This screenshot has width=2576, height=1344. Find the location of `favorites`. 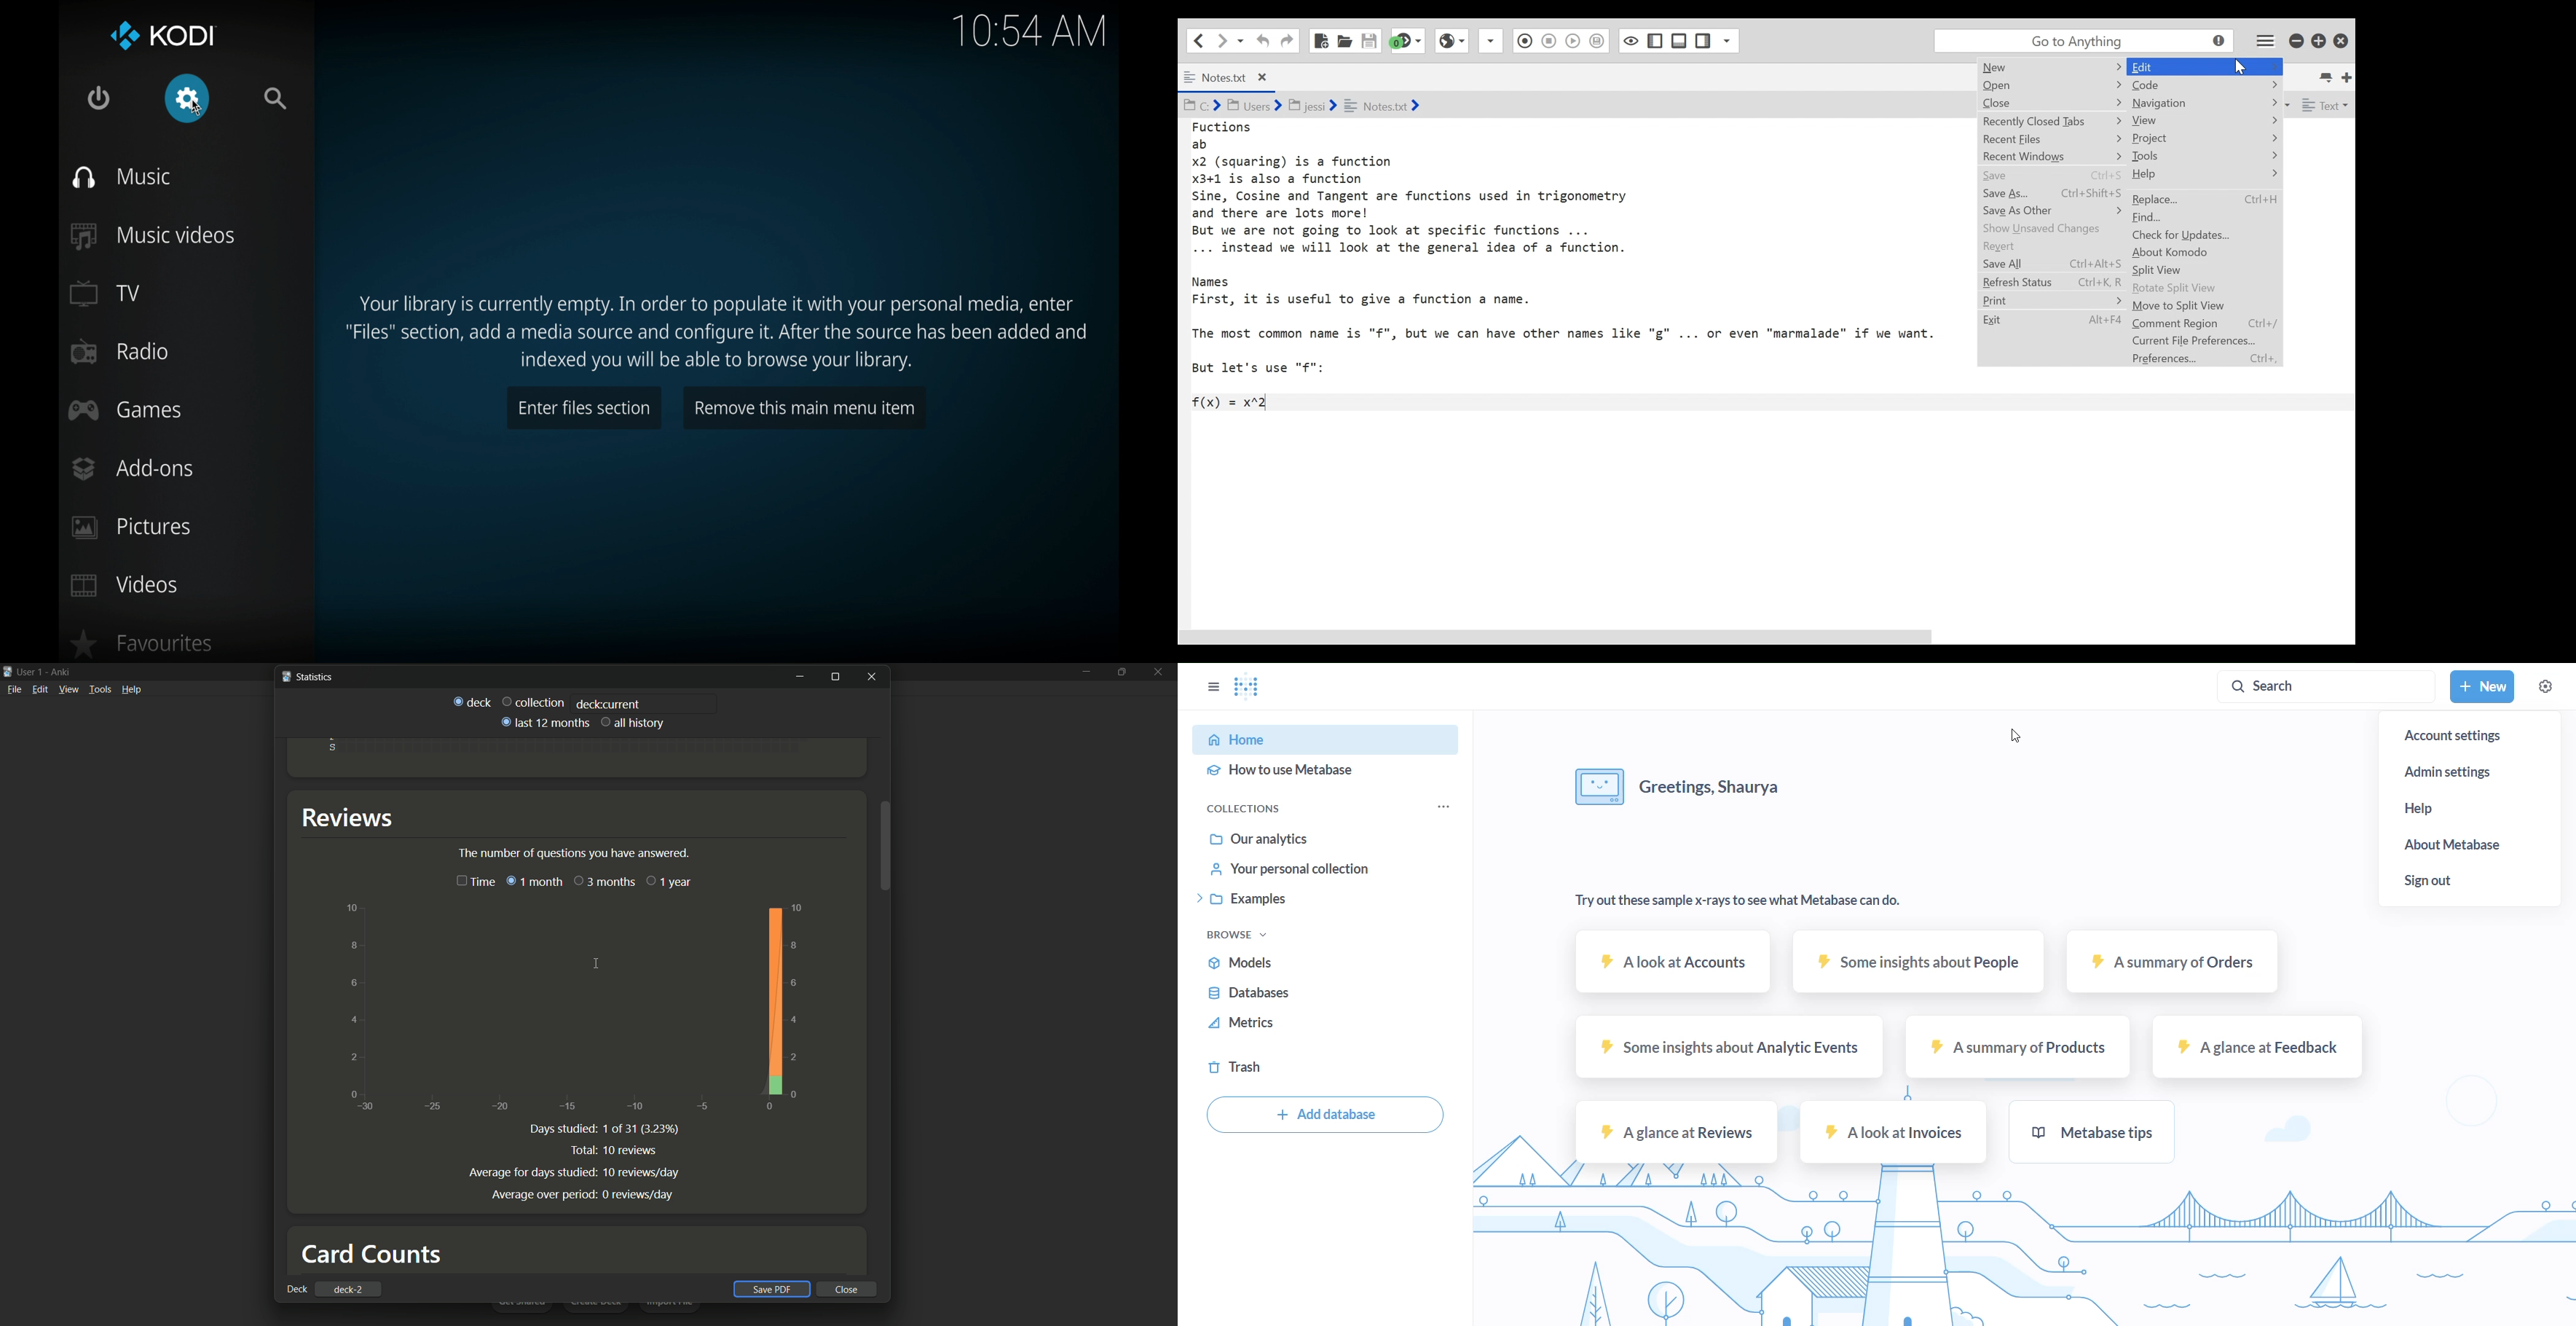

favorites is located at coordinates (141, 645).